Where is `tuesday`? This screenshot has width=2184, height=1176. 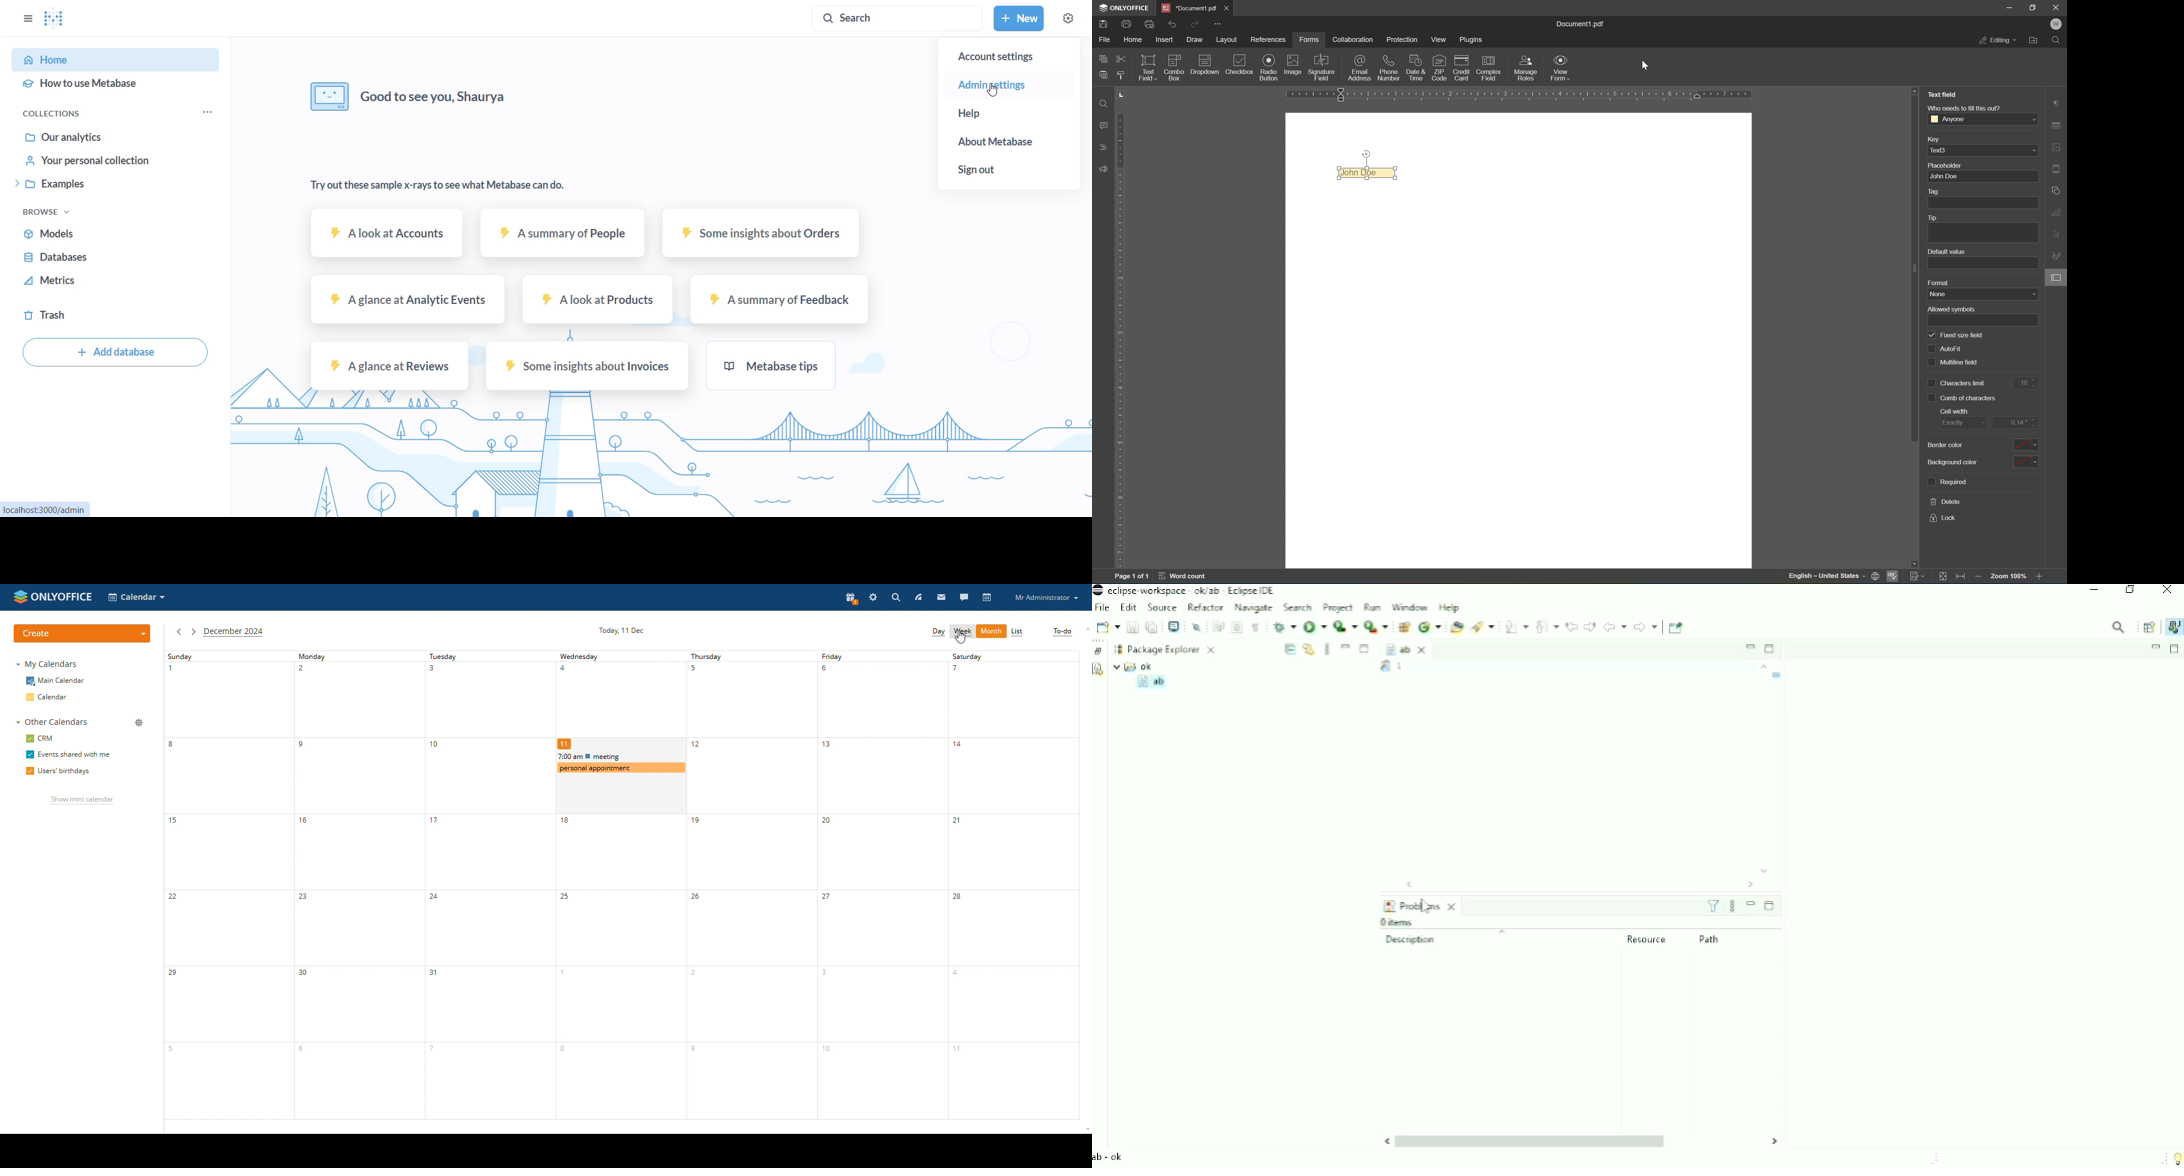
tuesday is located at coordinates (489, 885).